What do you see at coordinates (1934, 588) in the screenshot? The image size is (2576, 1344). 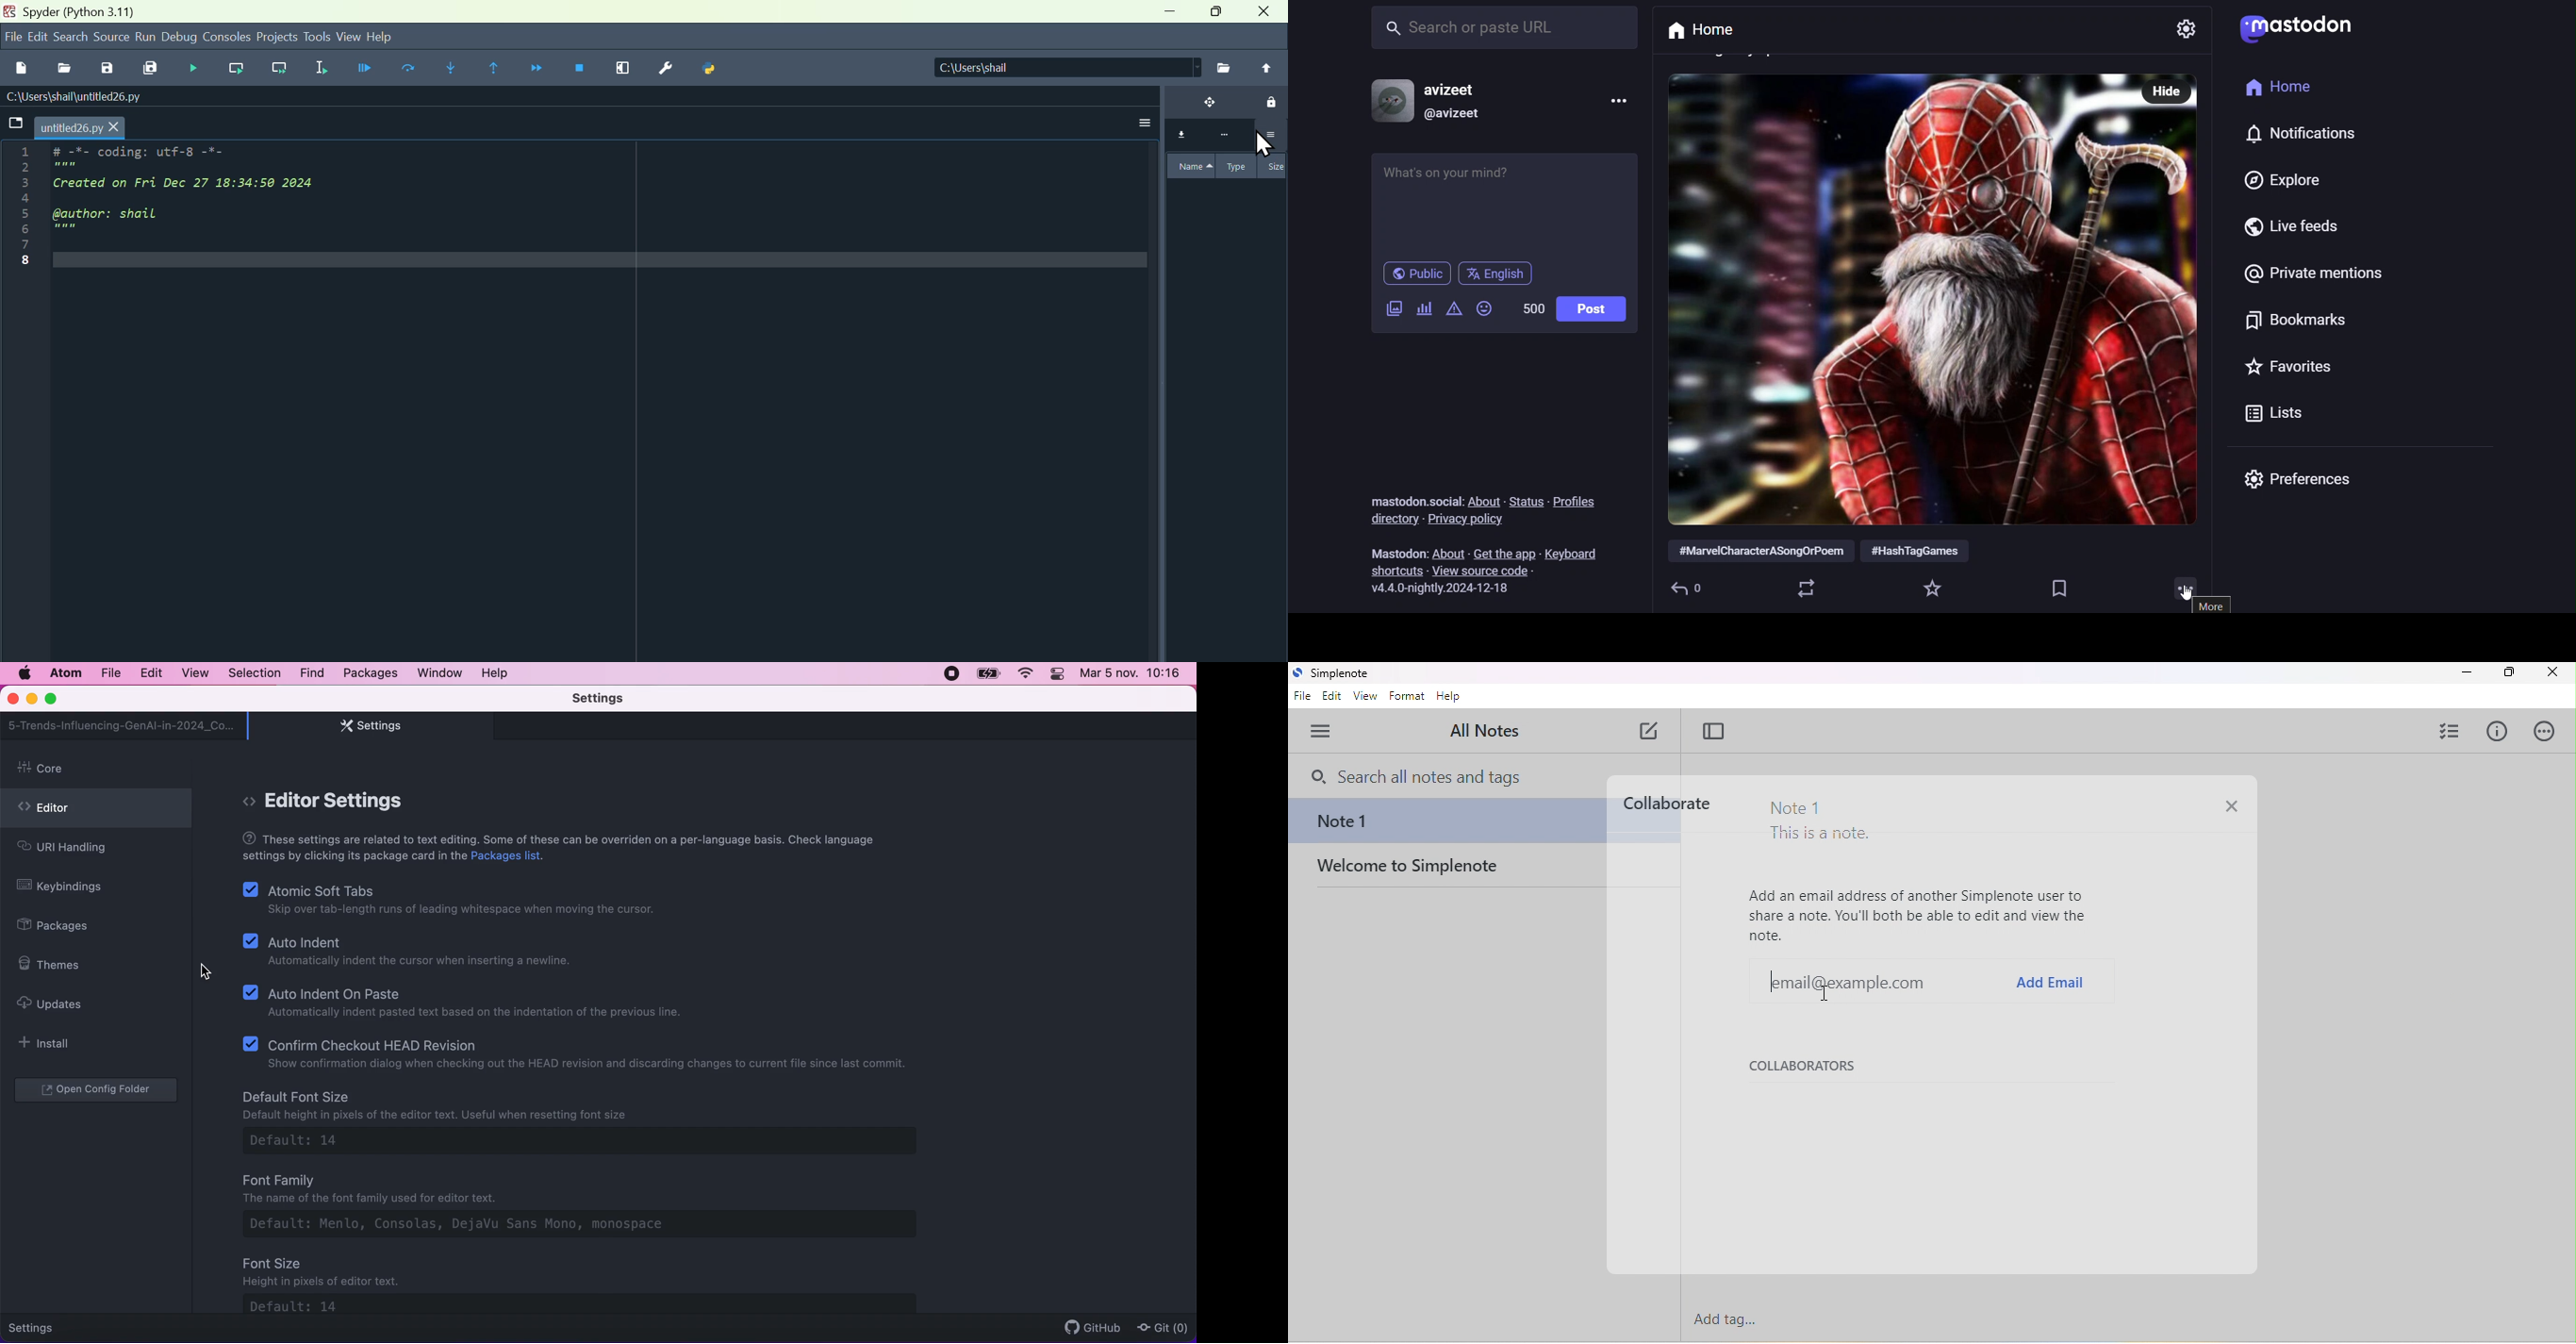 I see `favorites` at bounding box center [1934, 588].